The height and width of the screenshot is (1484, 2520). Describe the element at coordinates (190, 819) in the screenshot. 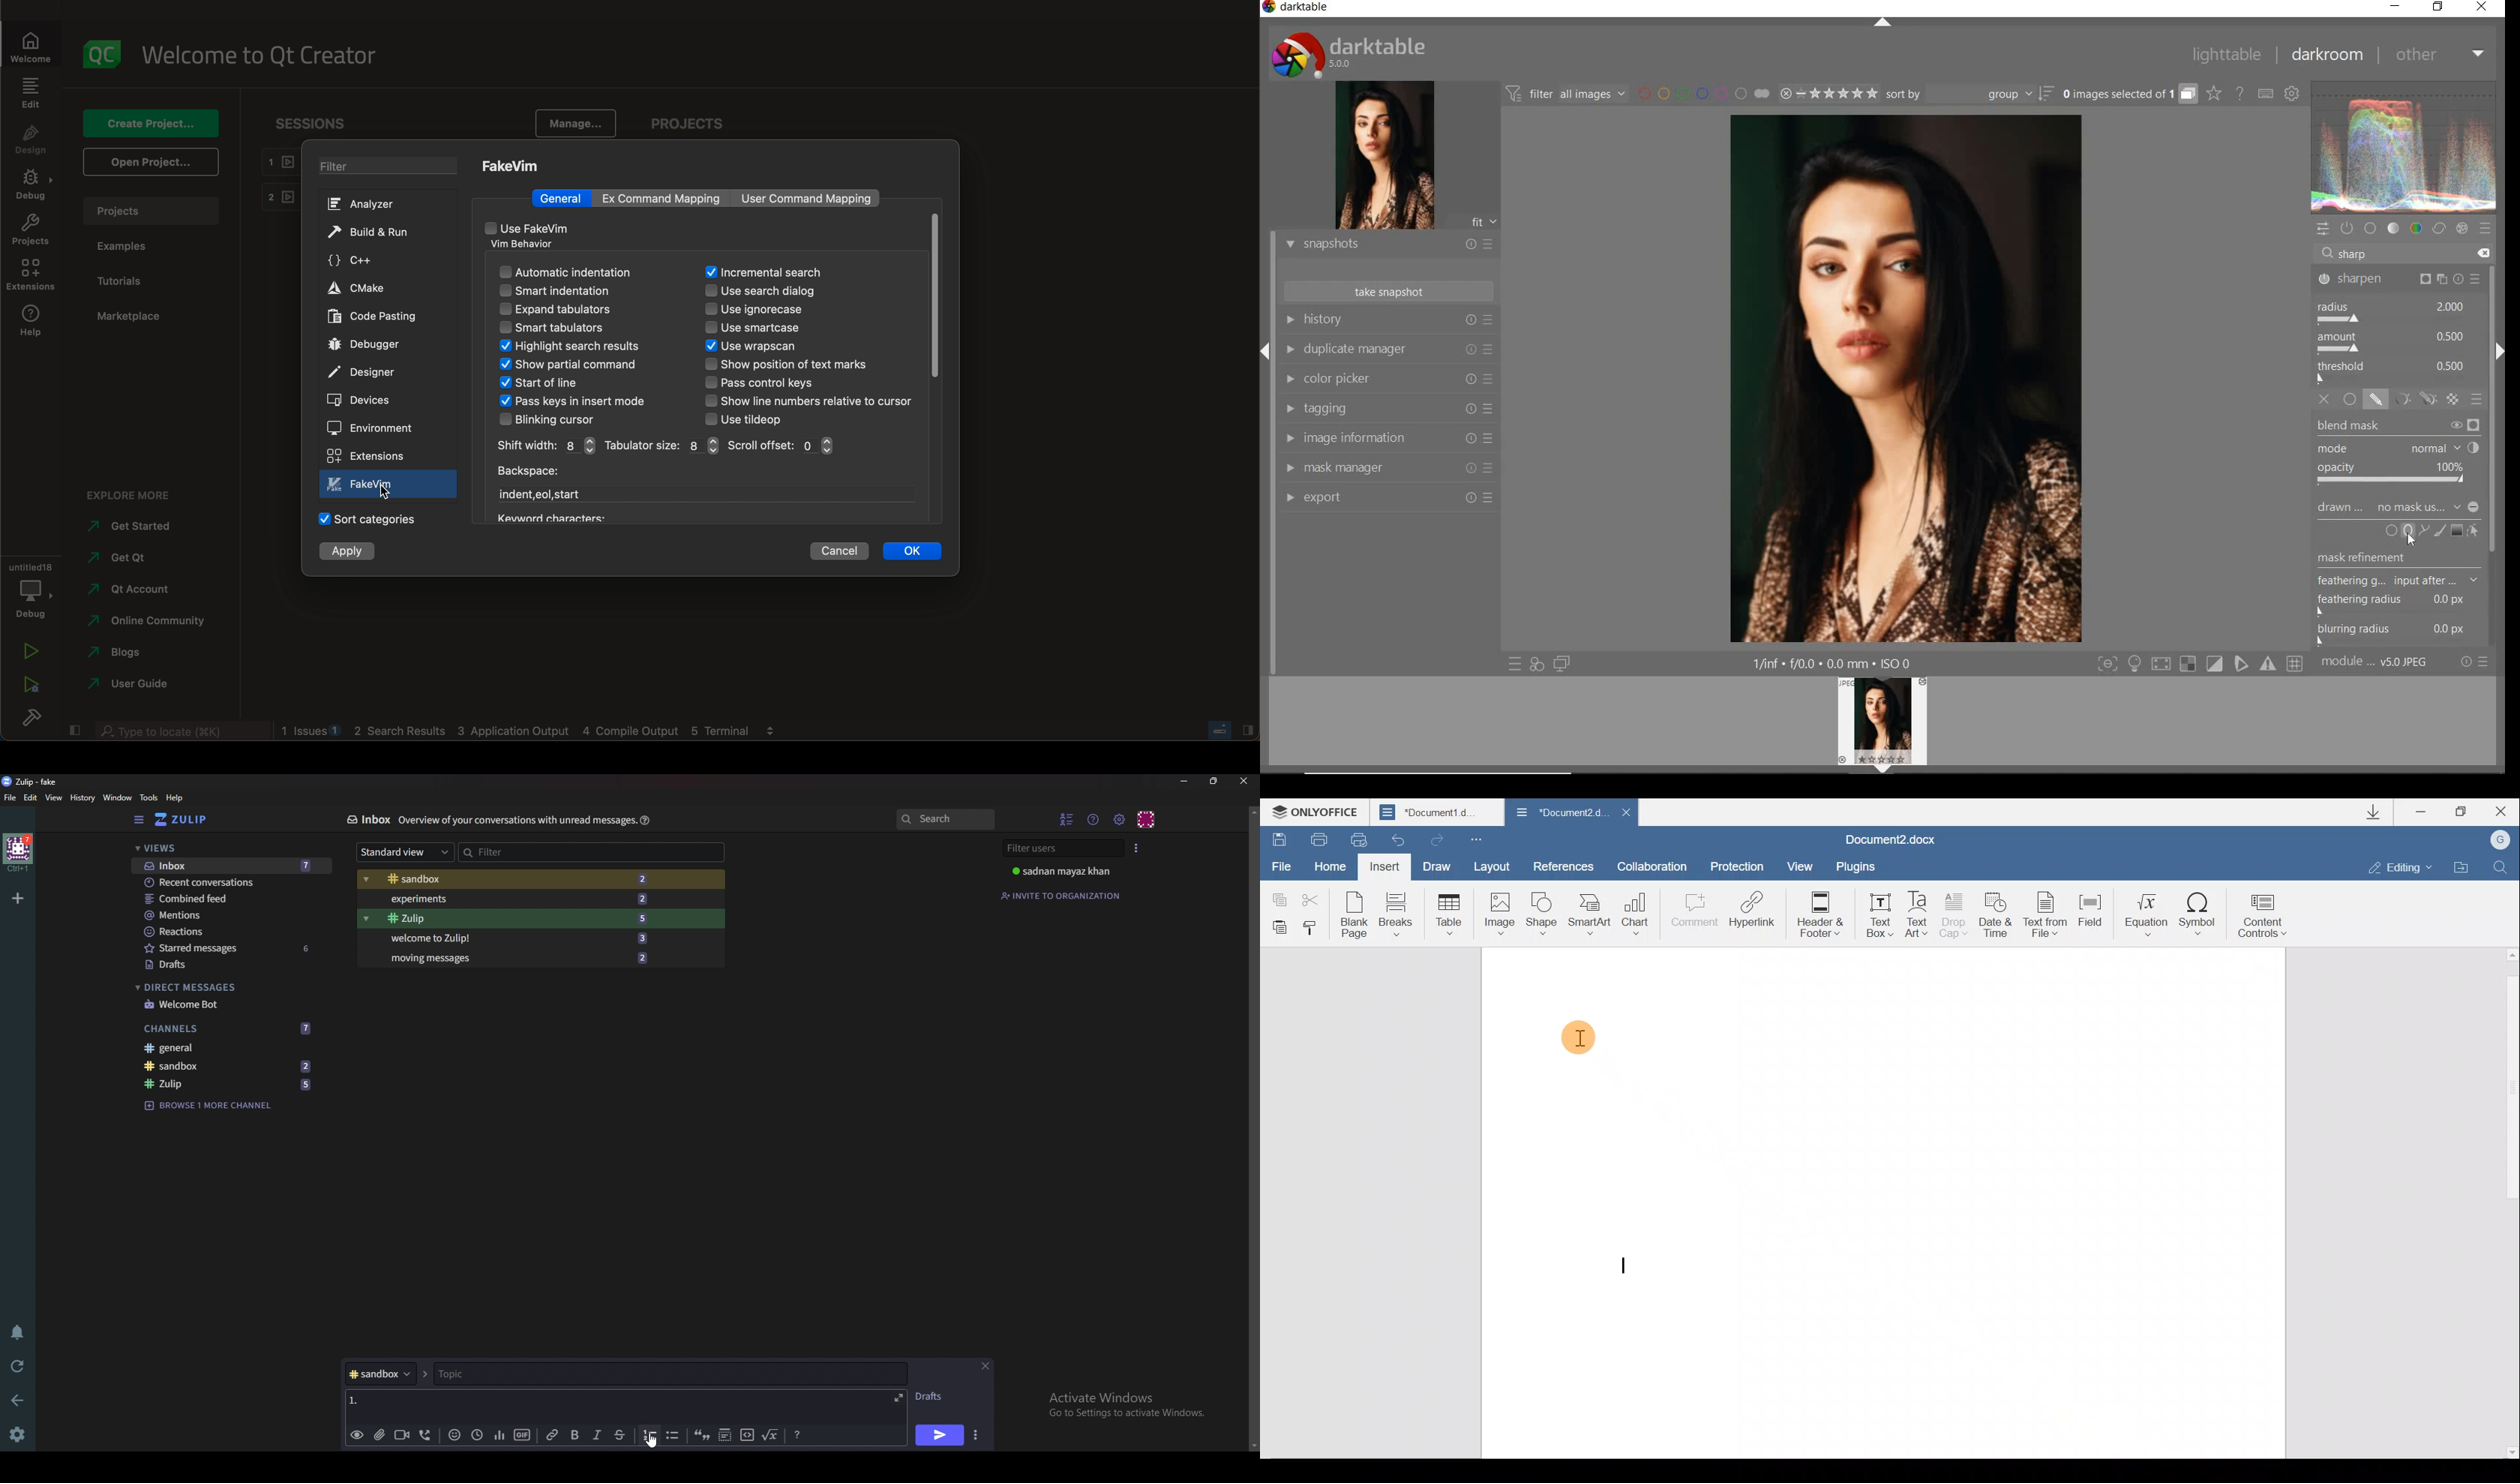

I see `Home view` at that location.